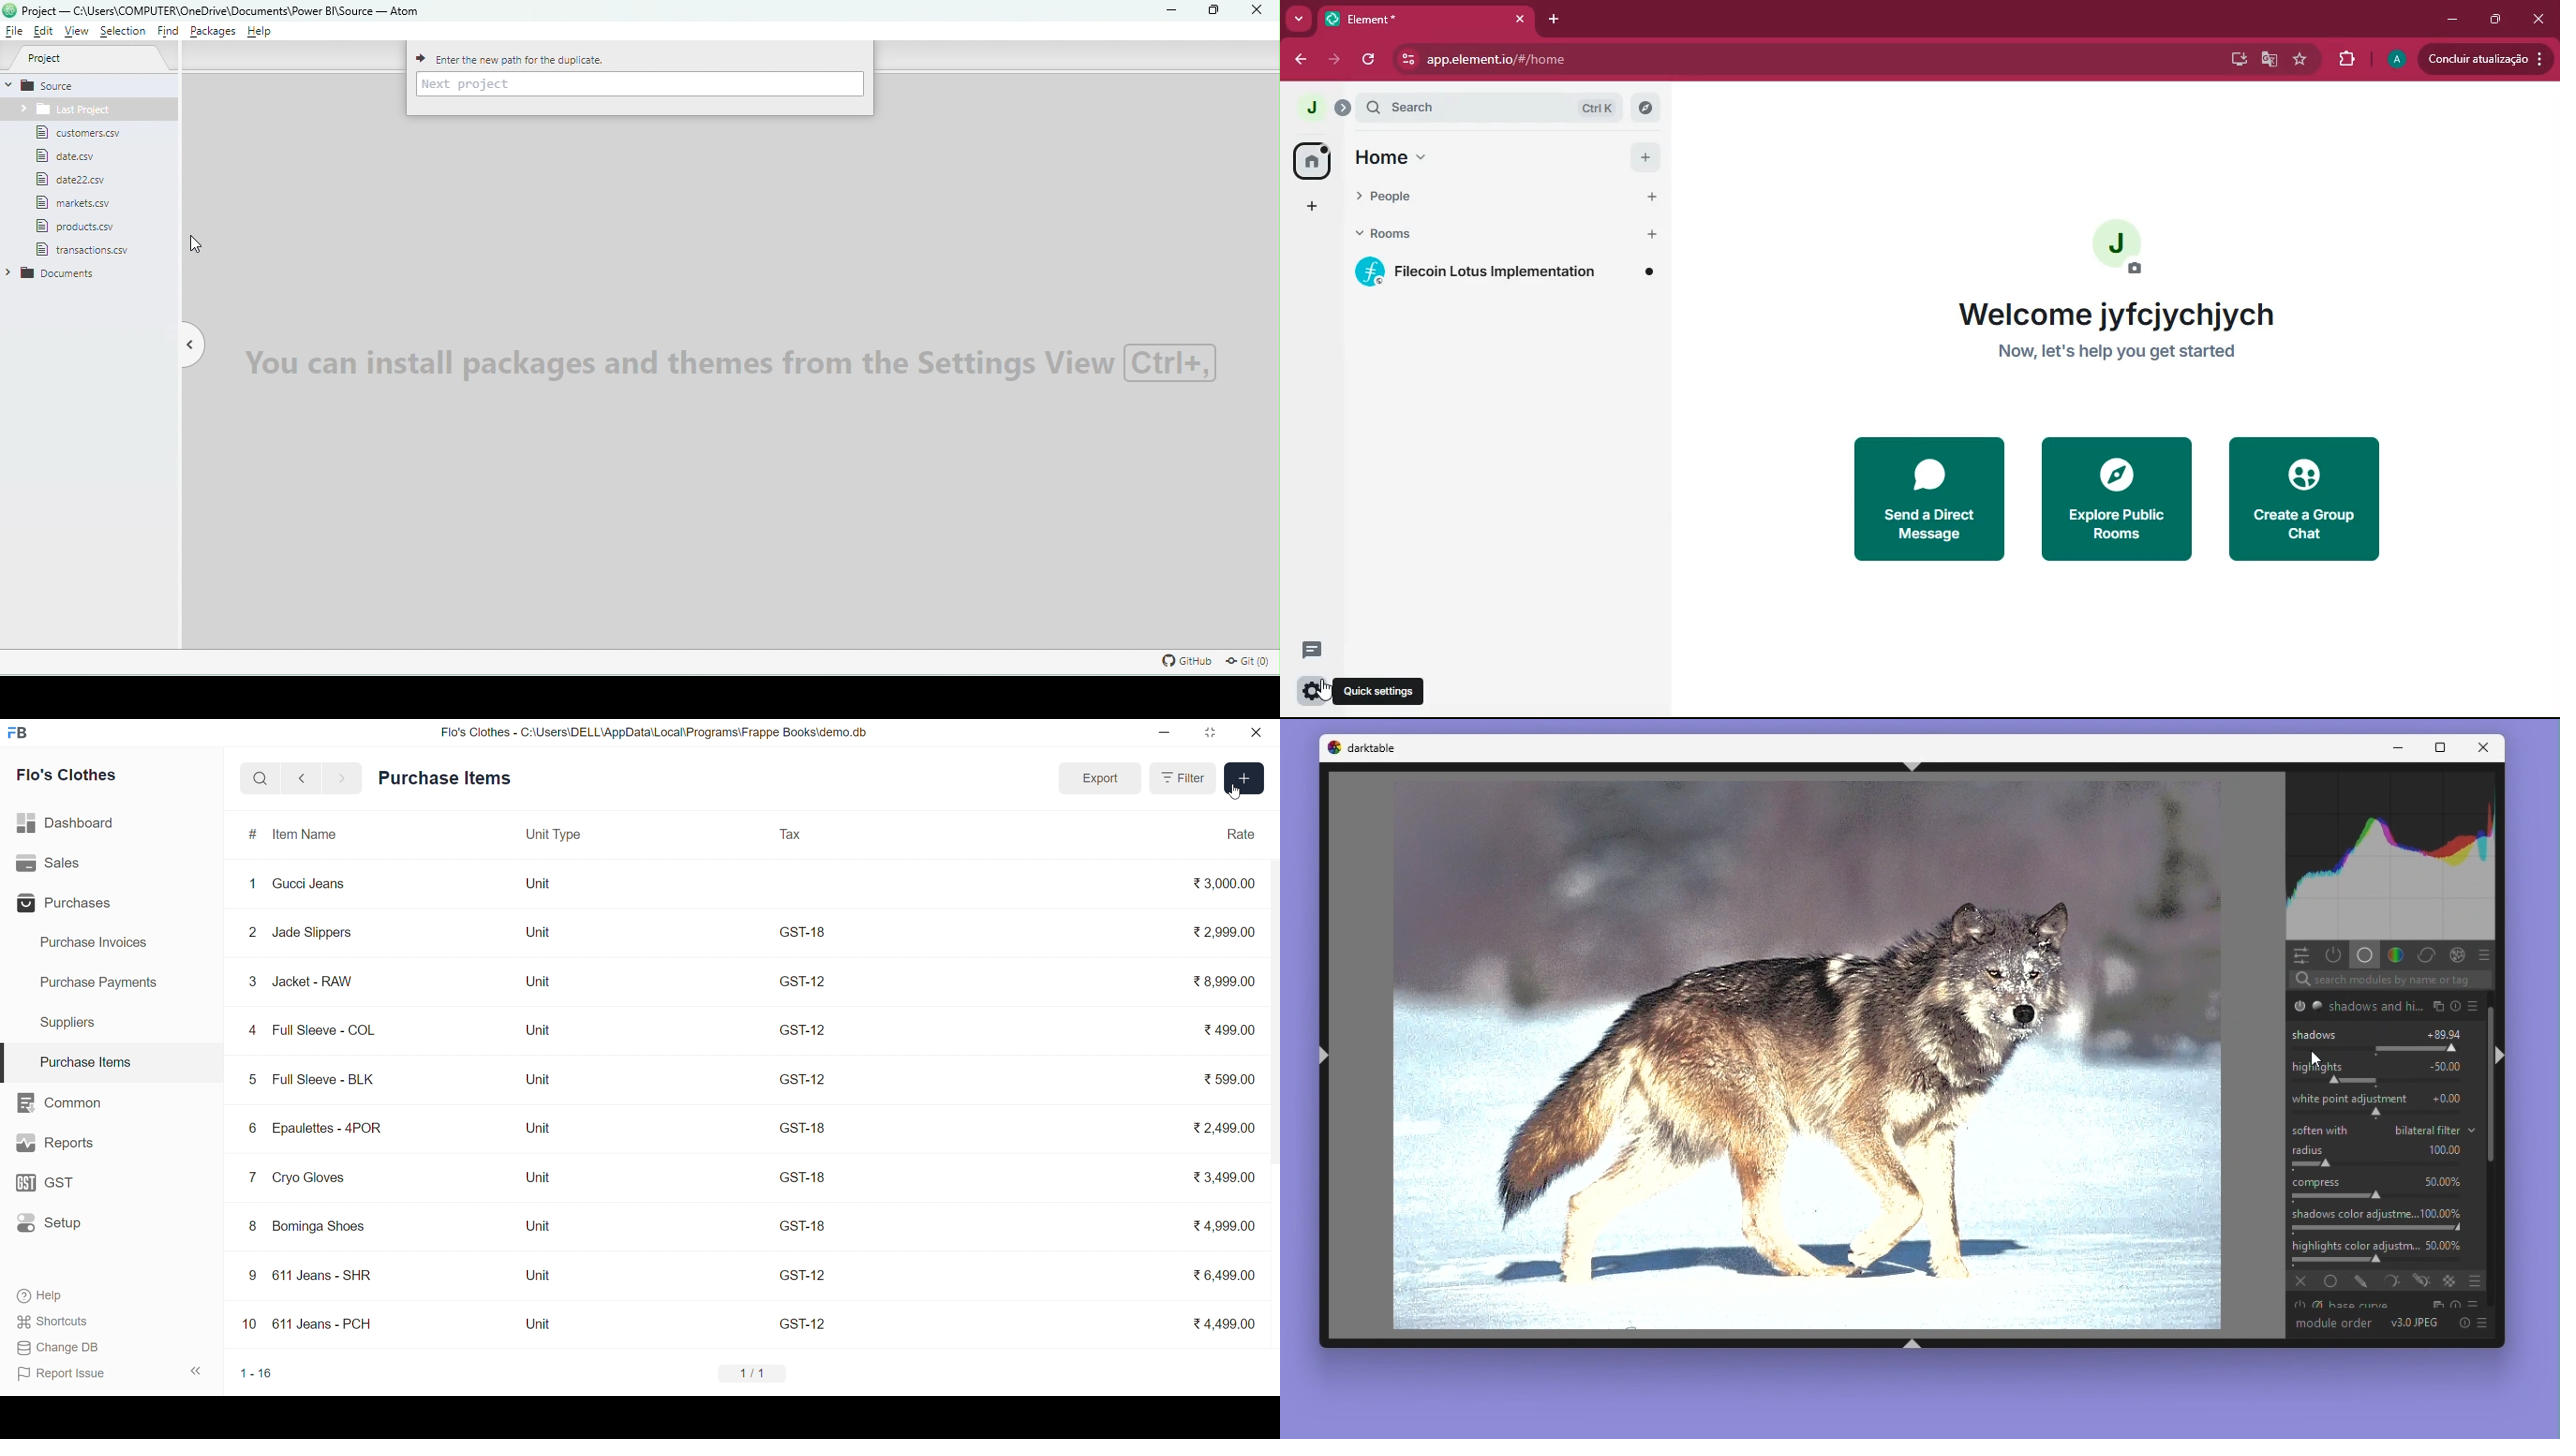  Describe the element at coordinates (2364, 1304) in the screenshot. I see `Base curve` at that location.